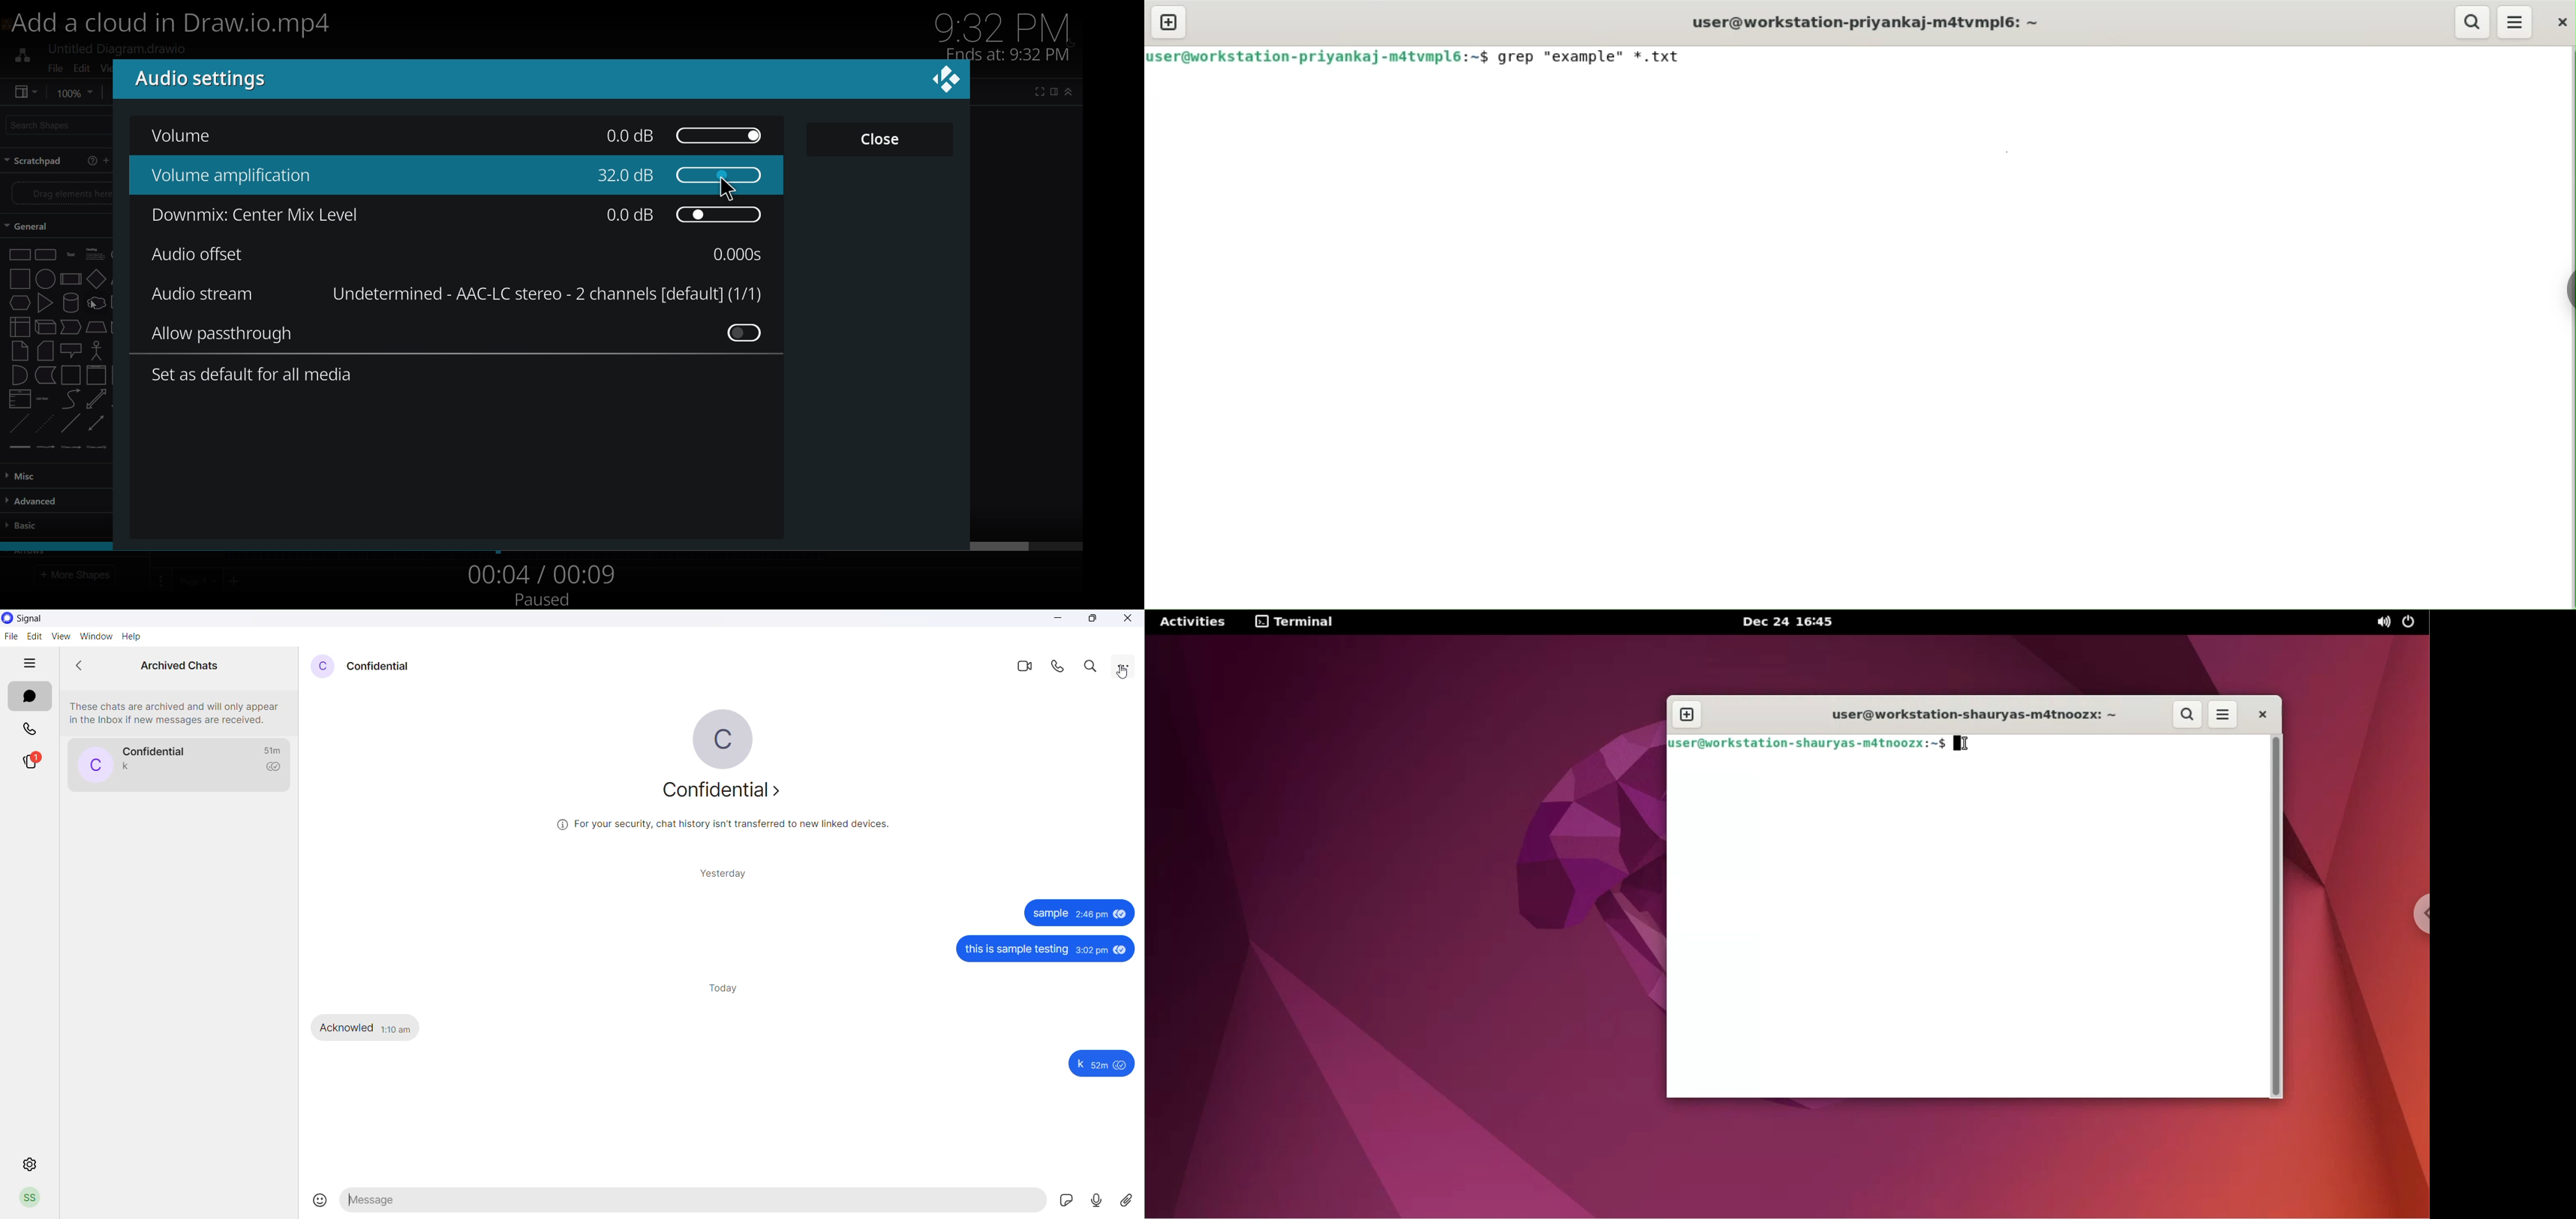 This screenshot has height=1232, width=2576. I want to click on close, so click(881, 138).